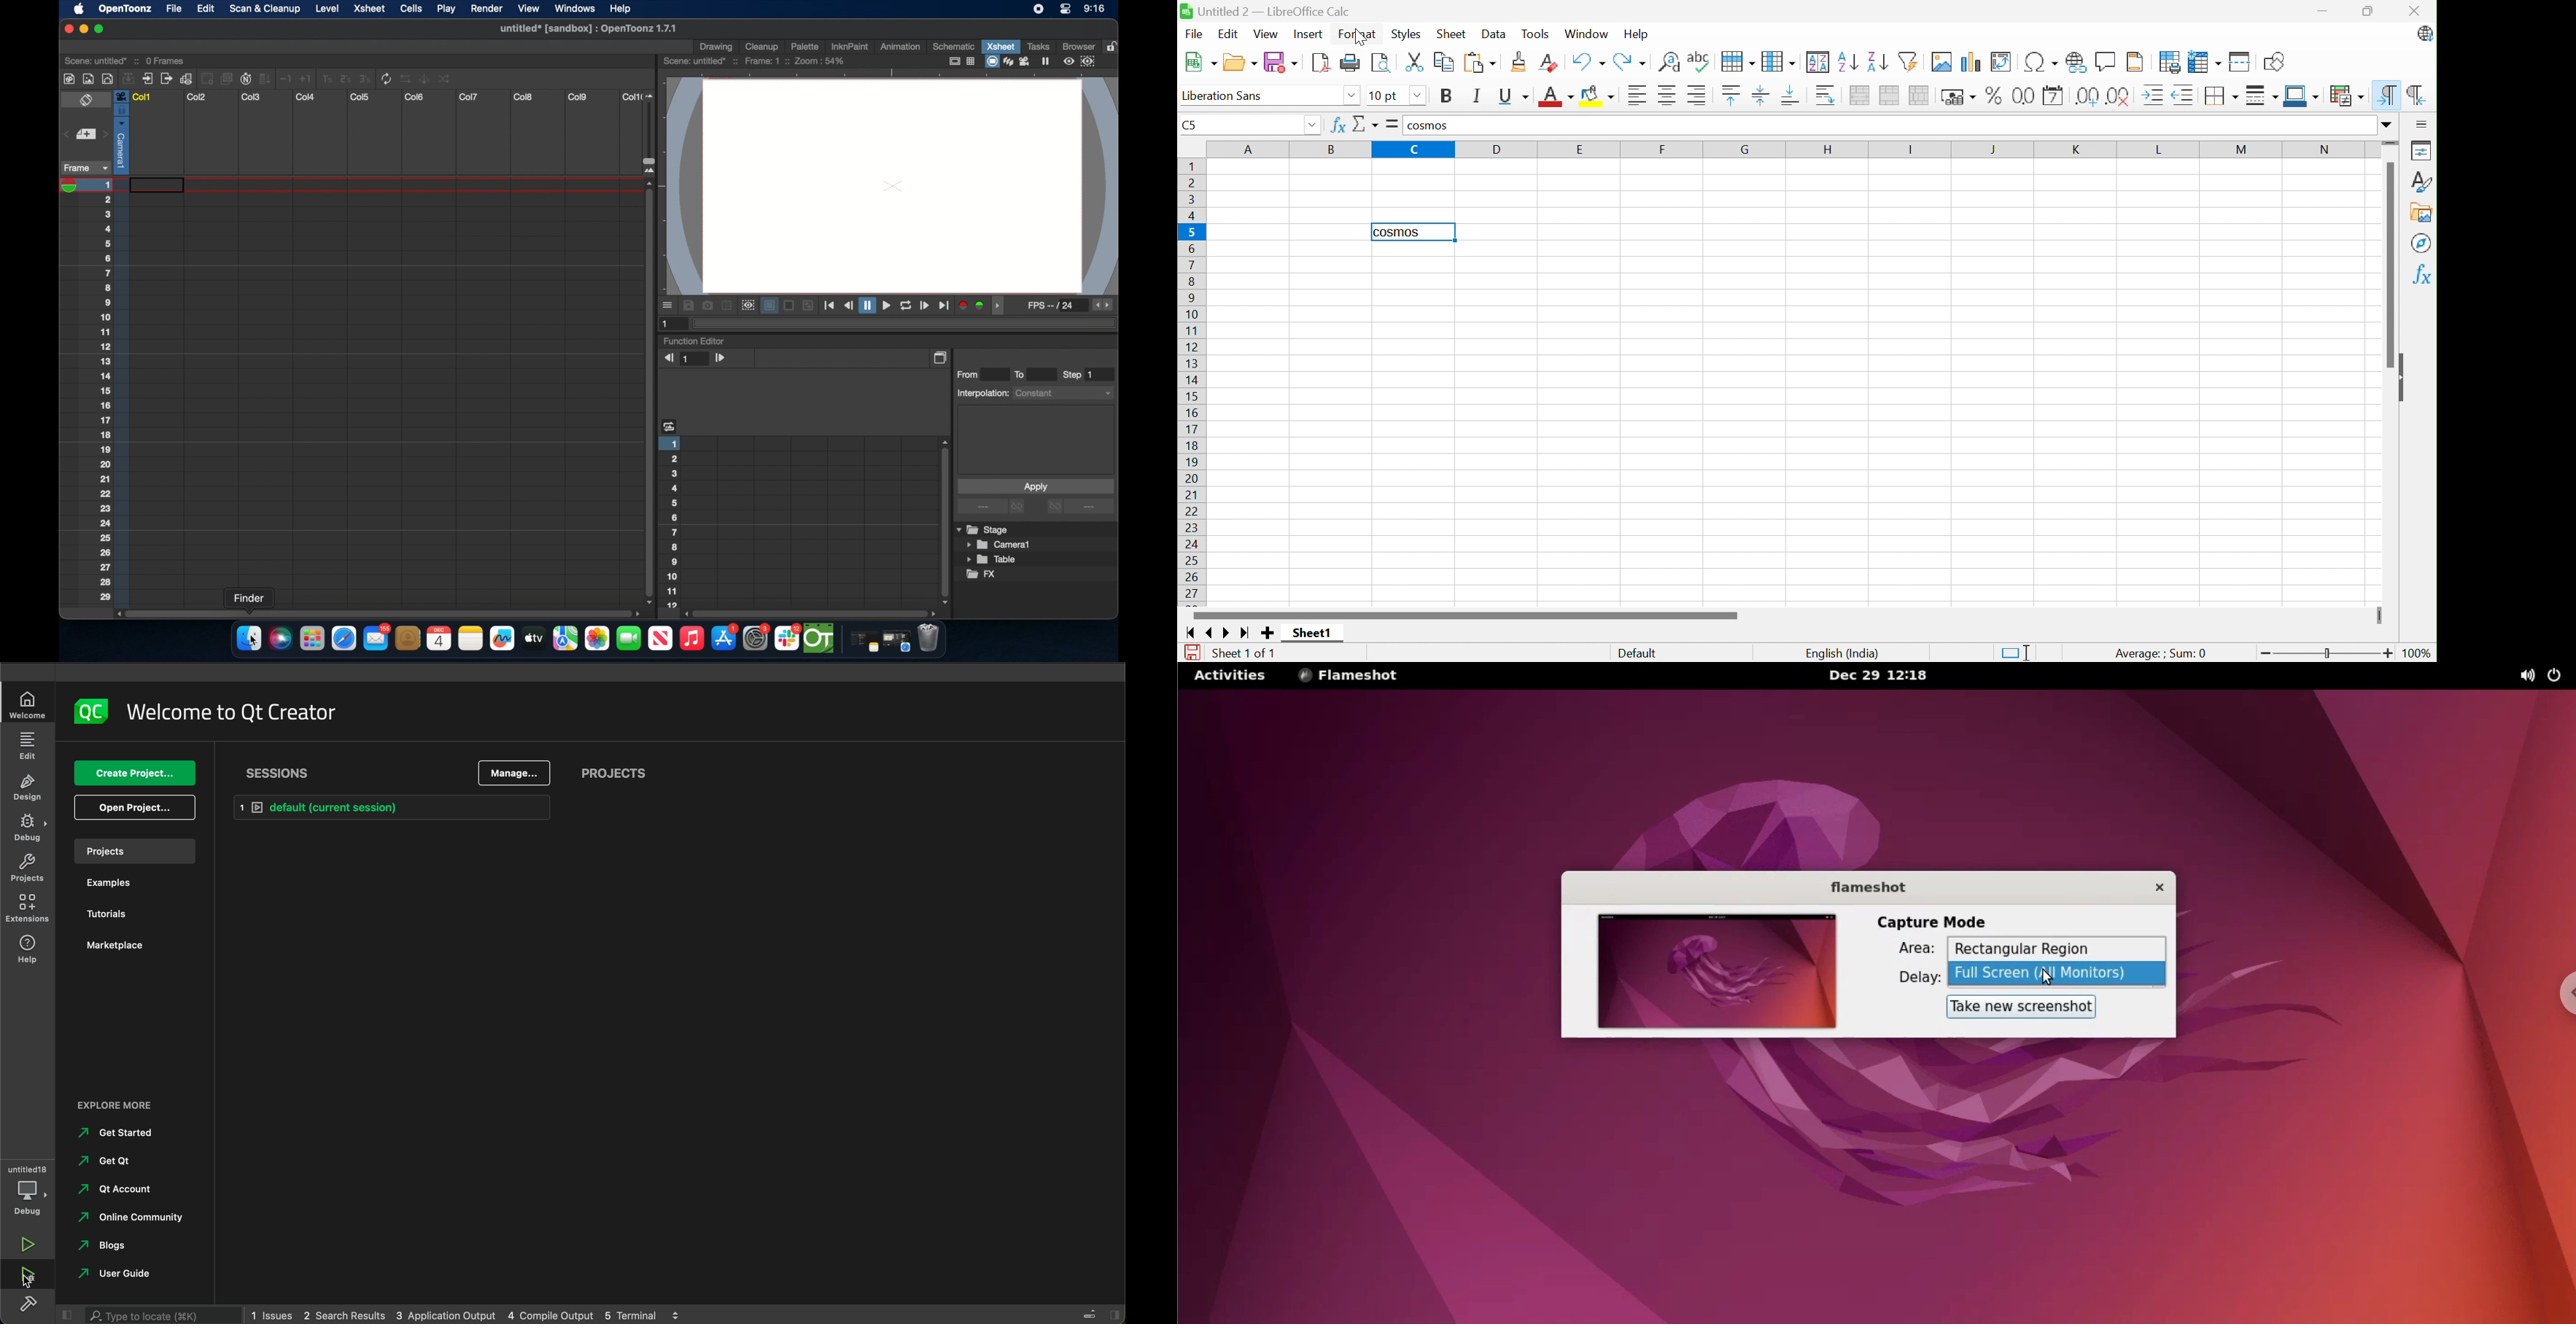 Image resolution: width=2576 pixels, height=1344 pixels. Describe the element at coordinates (1638, 653) in the screenshot. I see `Default` at that location.